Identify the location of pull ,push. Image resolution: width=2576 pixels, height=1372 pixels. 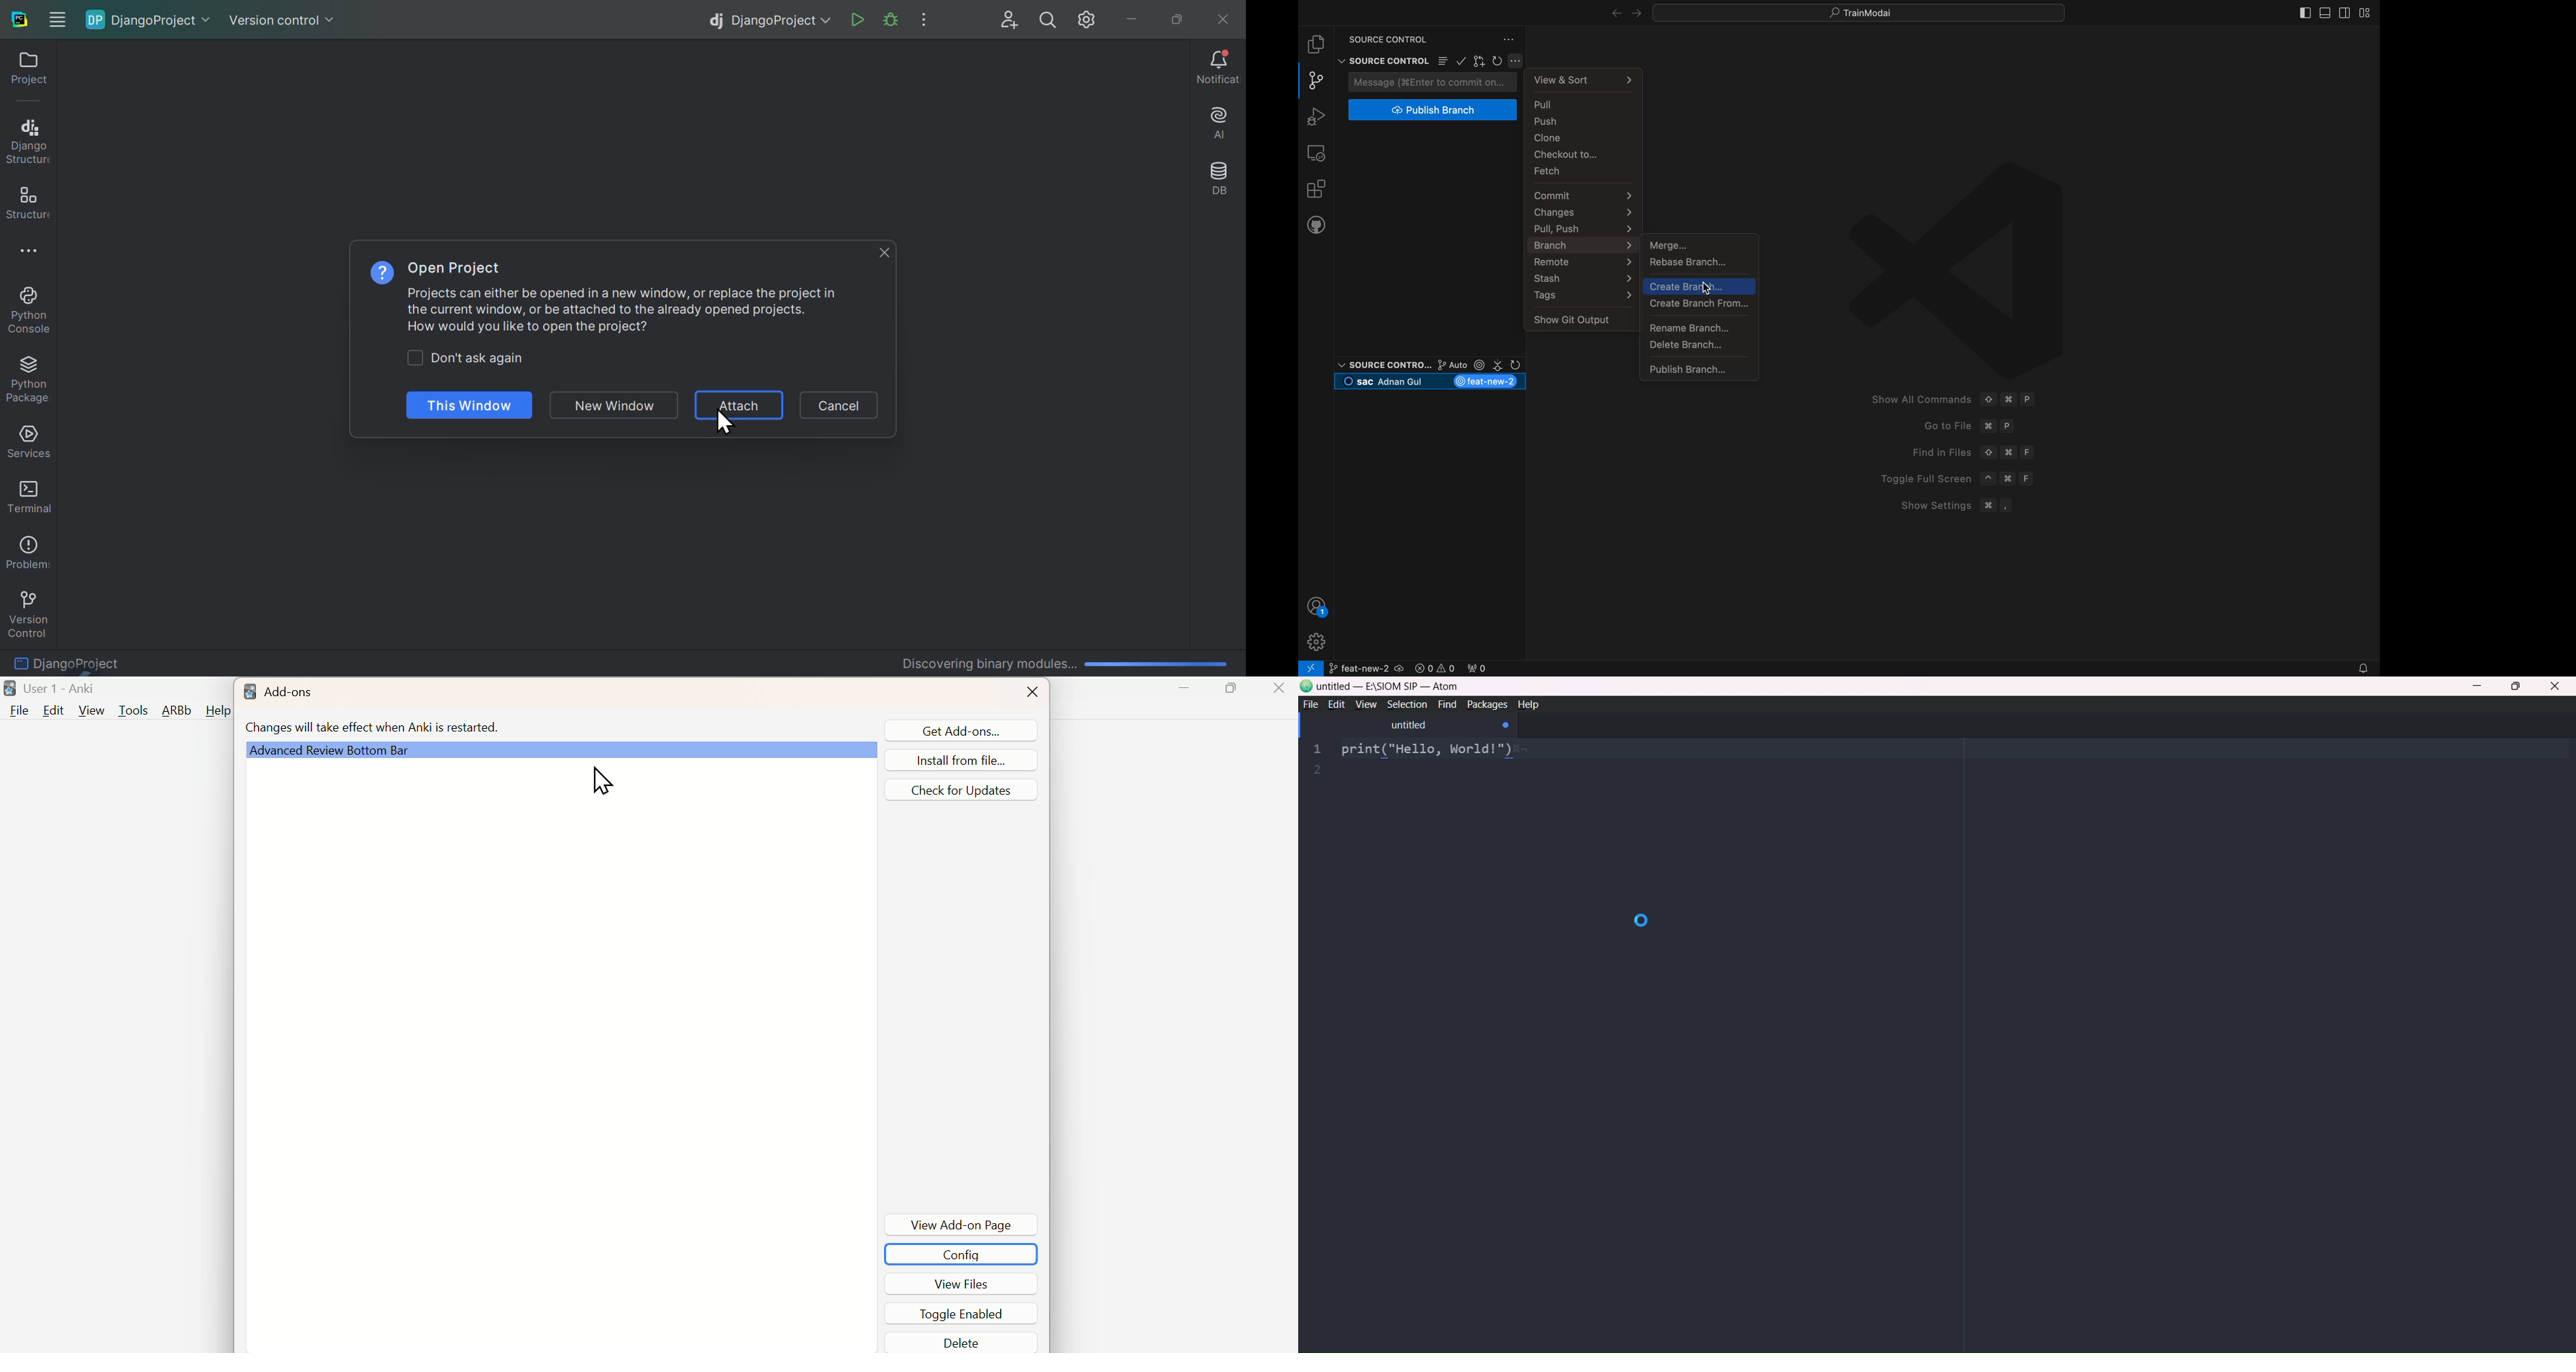
(1586, 228).